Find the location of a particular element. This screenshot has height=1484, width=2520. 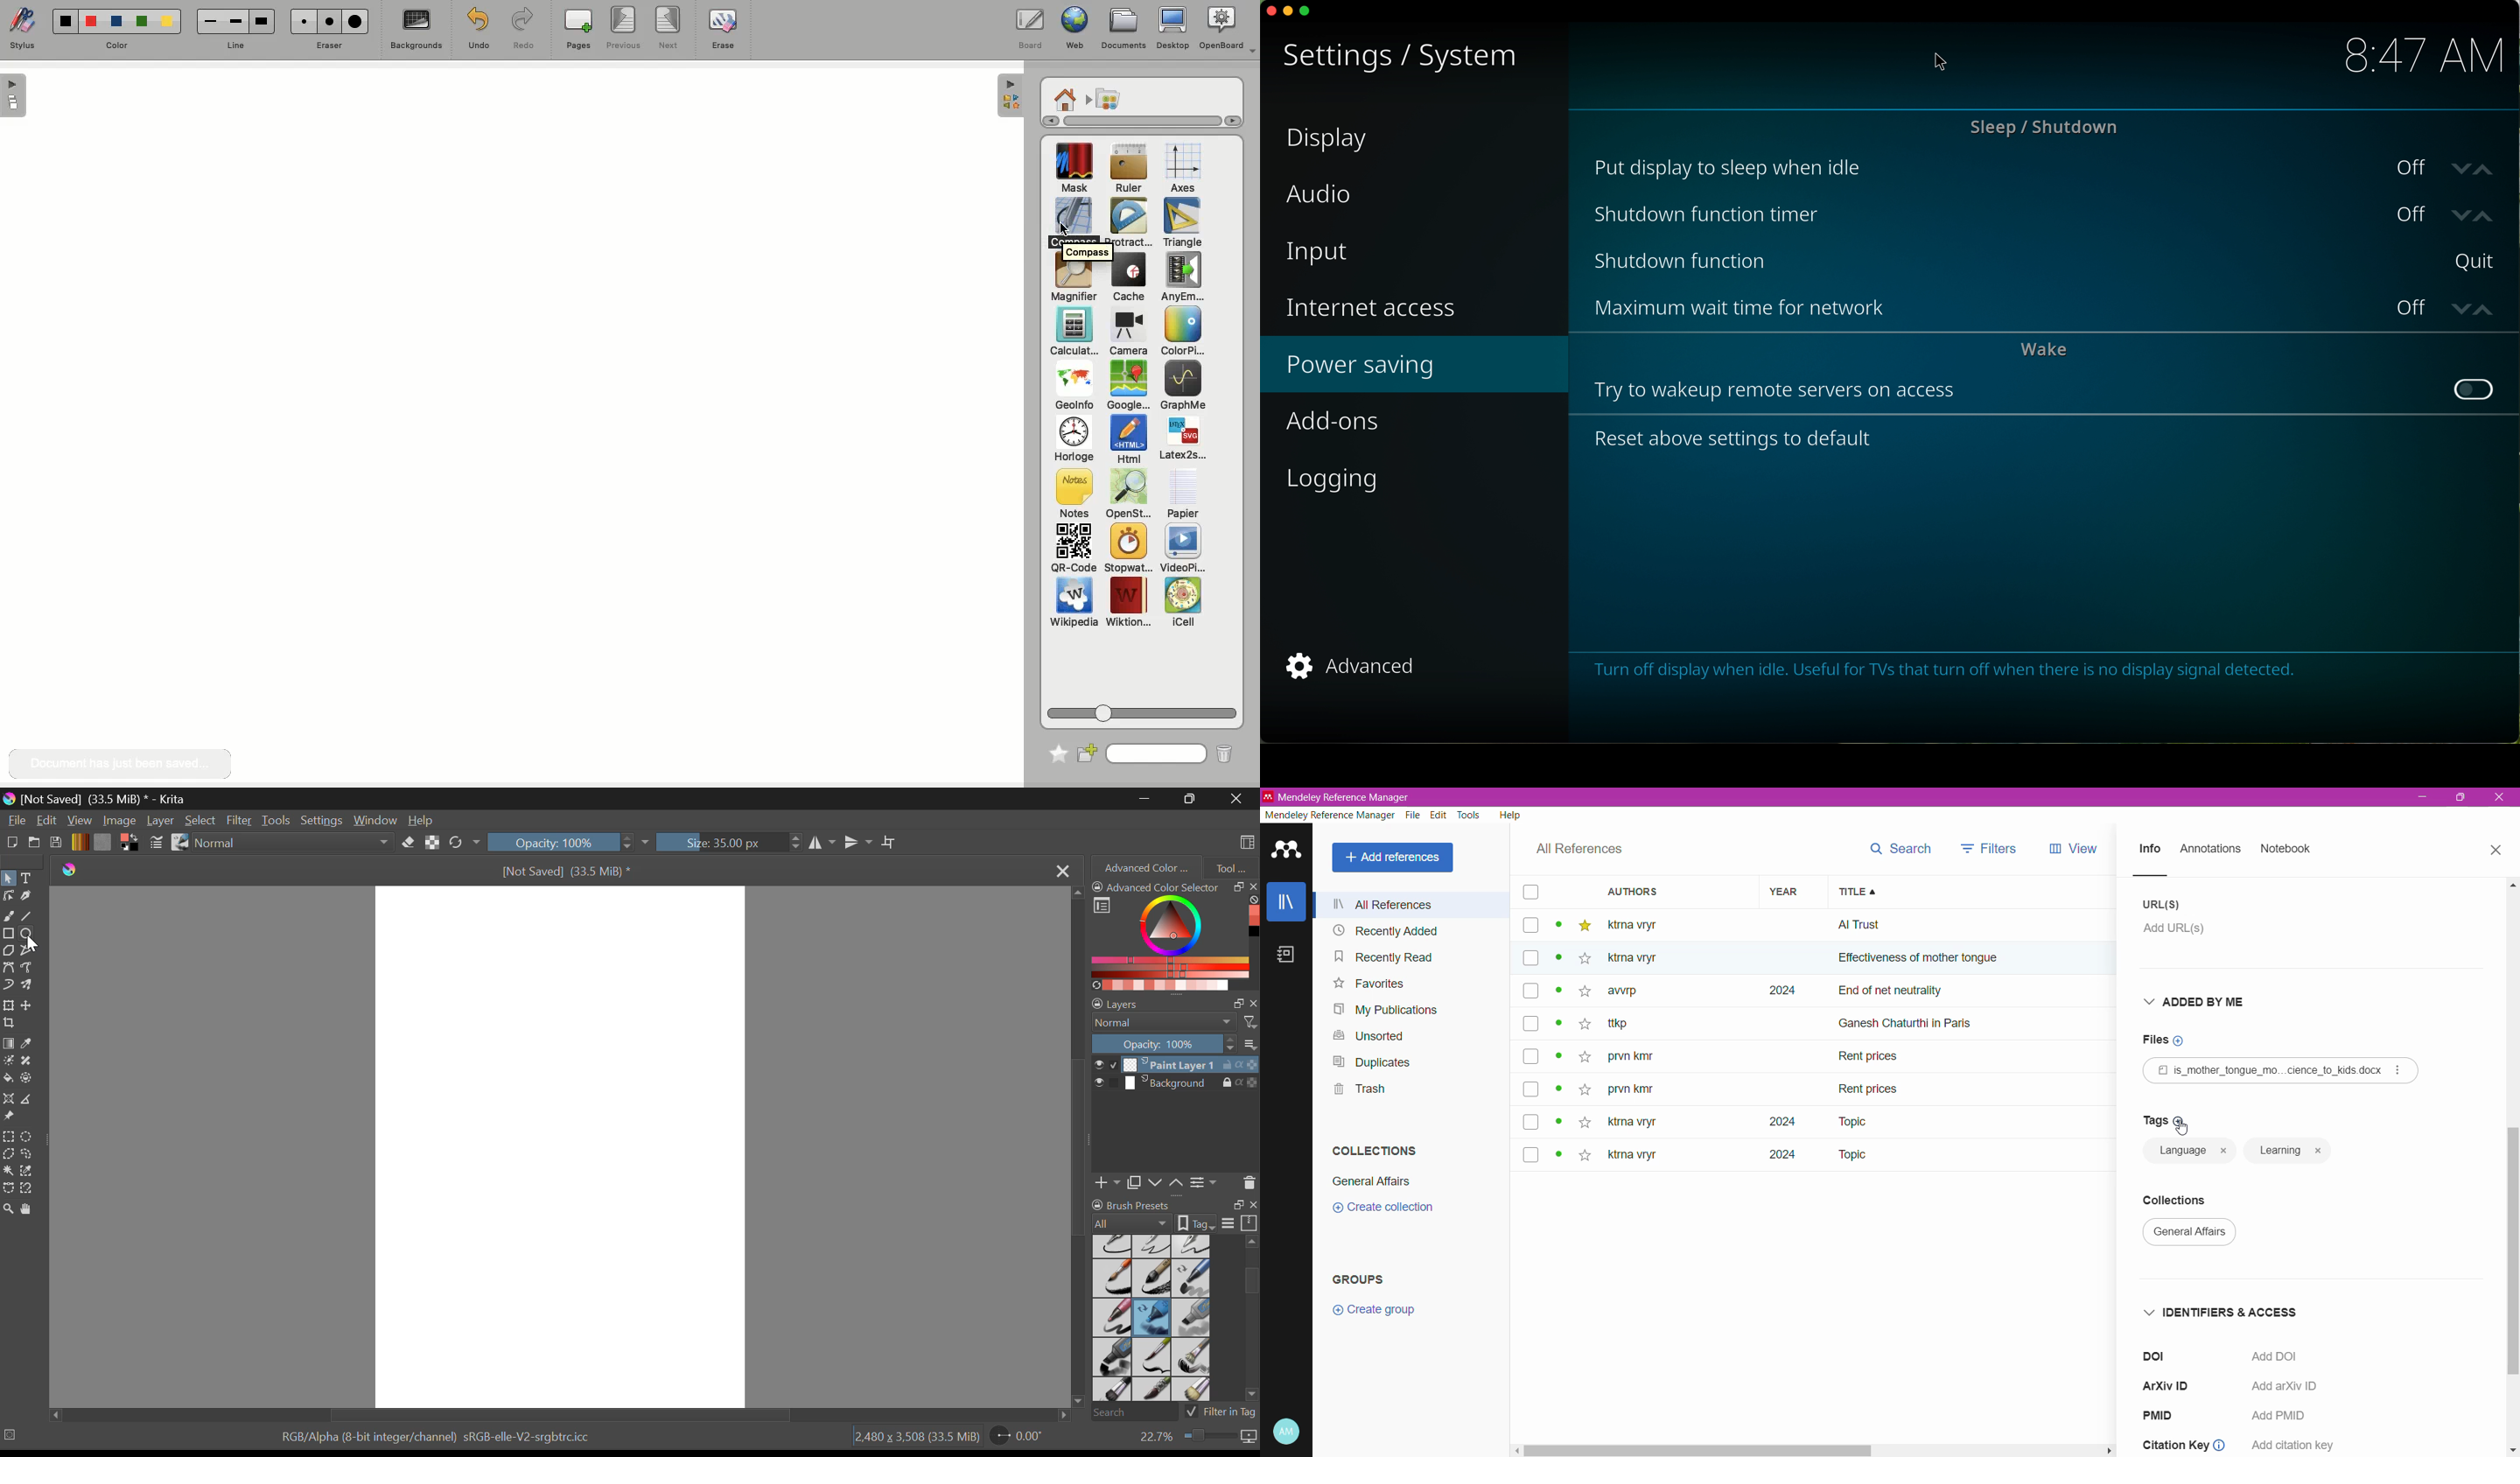

All References is located at coordinates (1580, 849).